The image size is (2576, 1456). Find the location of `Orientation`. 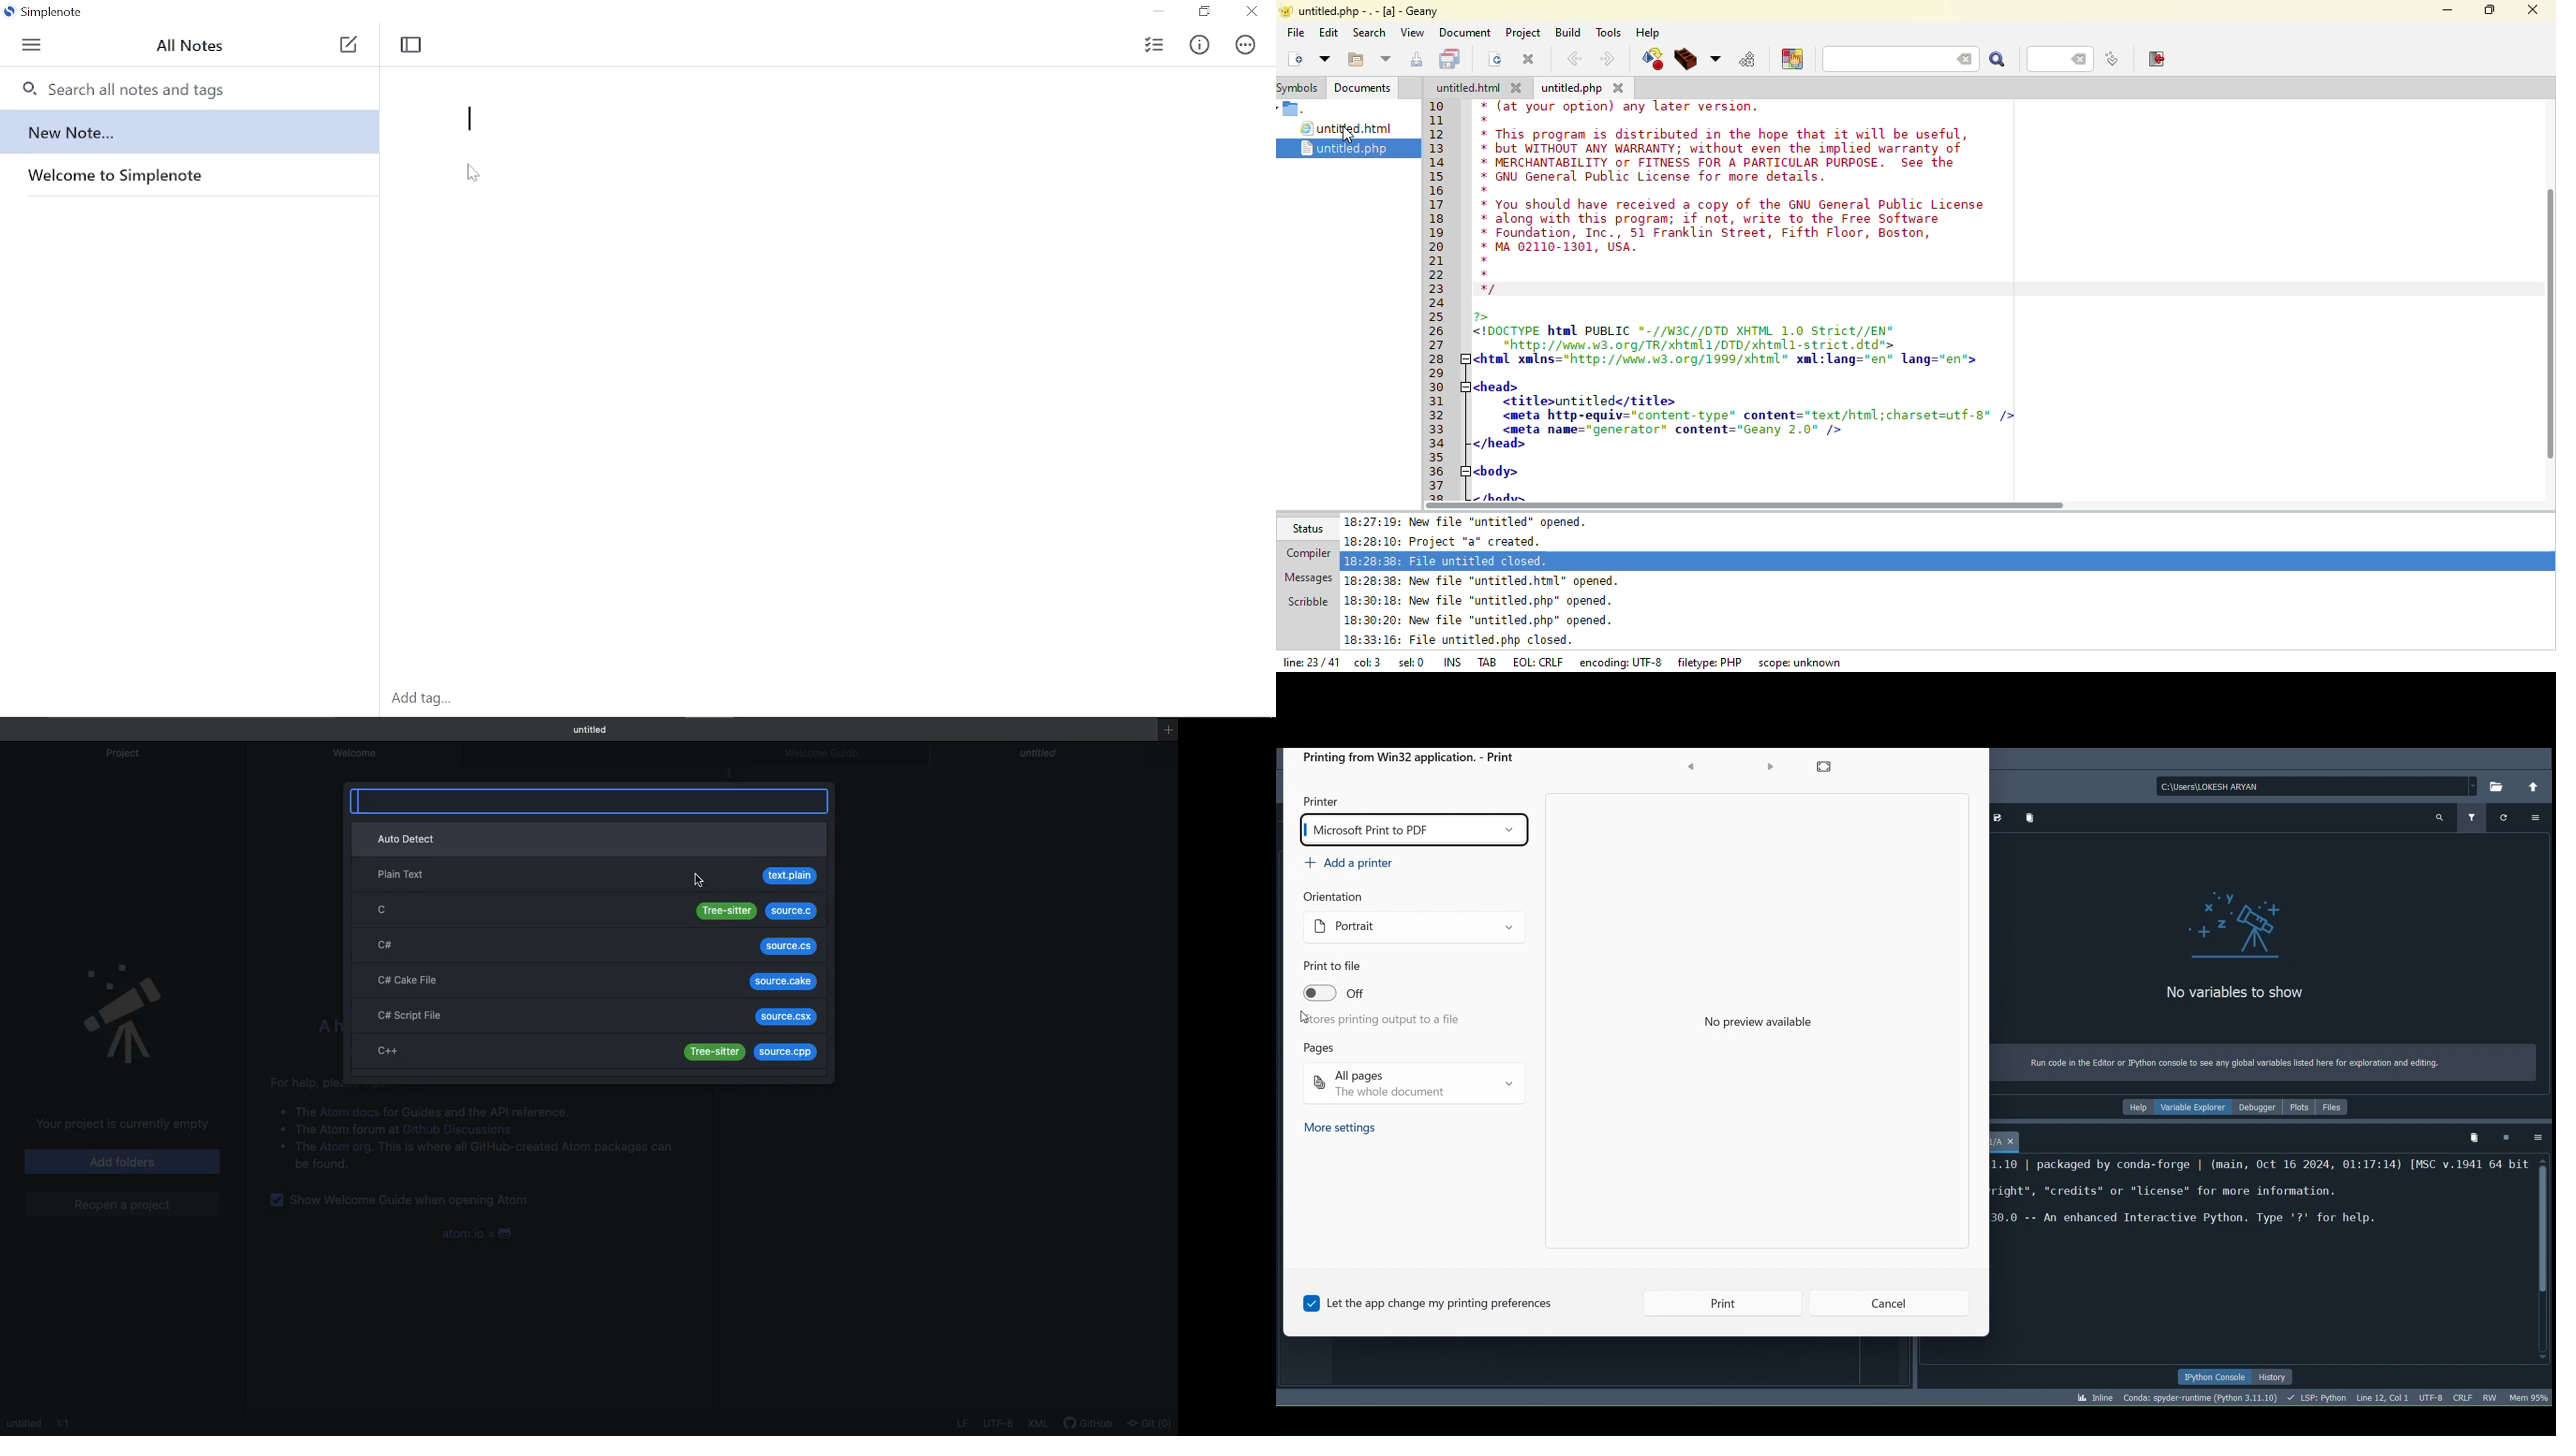

Orientation is located at coordinates (1343, 897).